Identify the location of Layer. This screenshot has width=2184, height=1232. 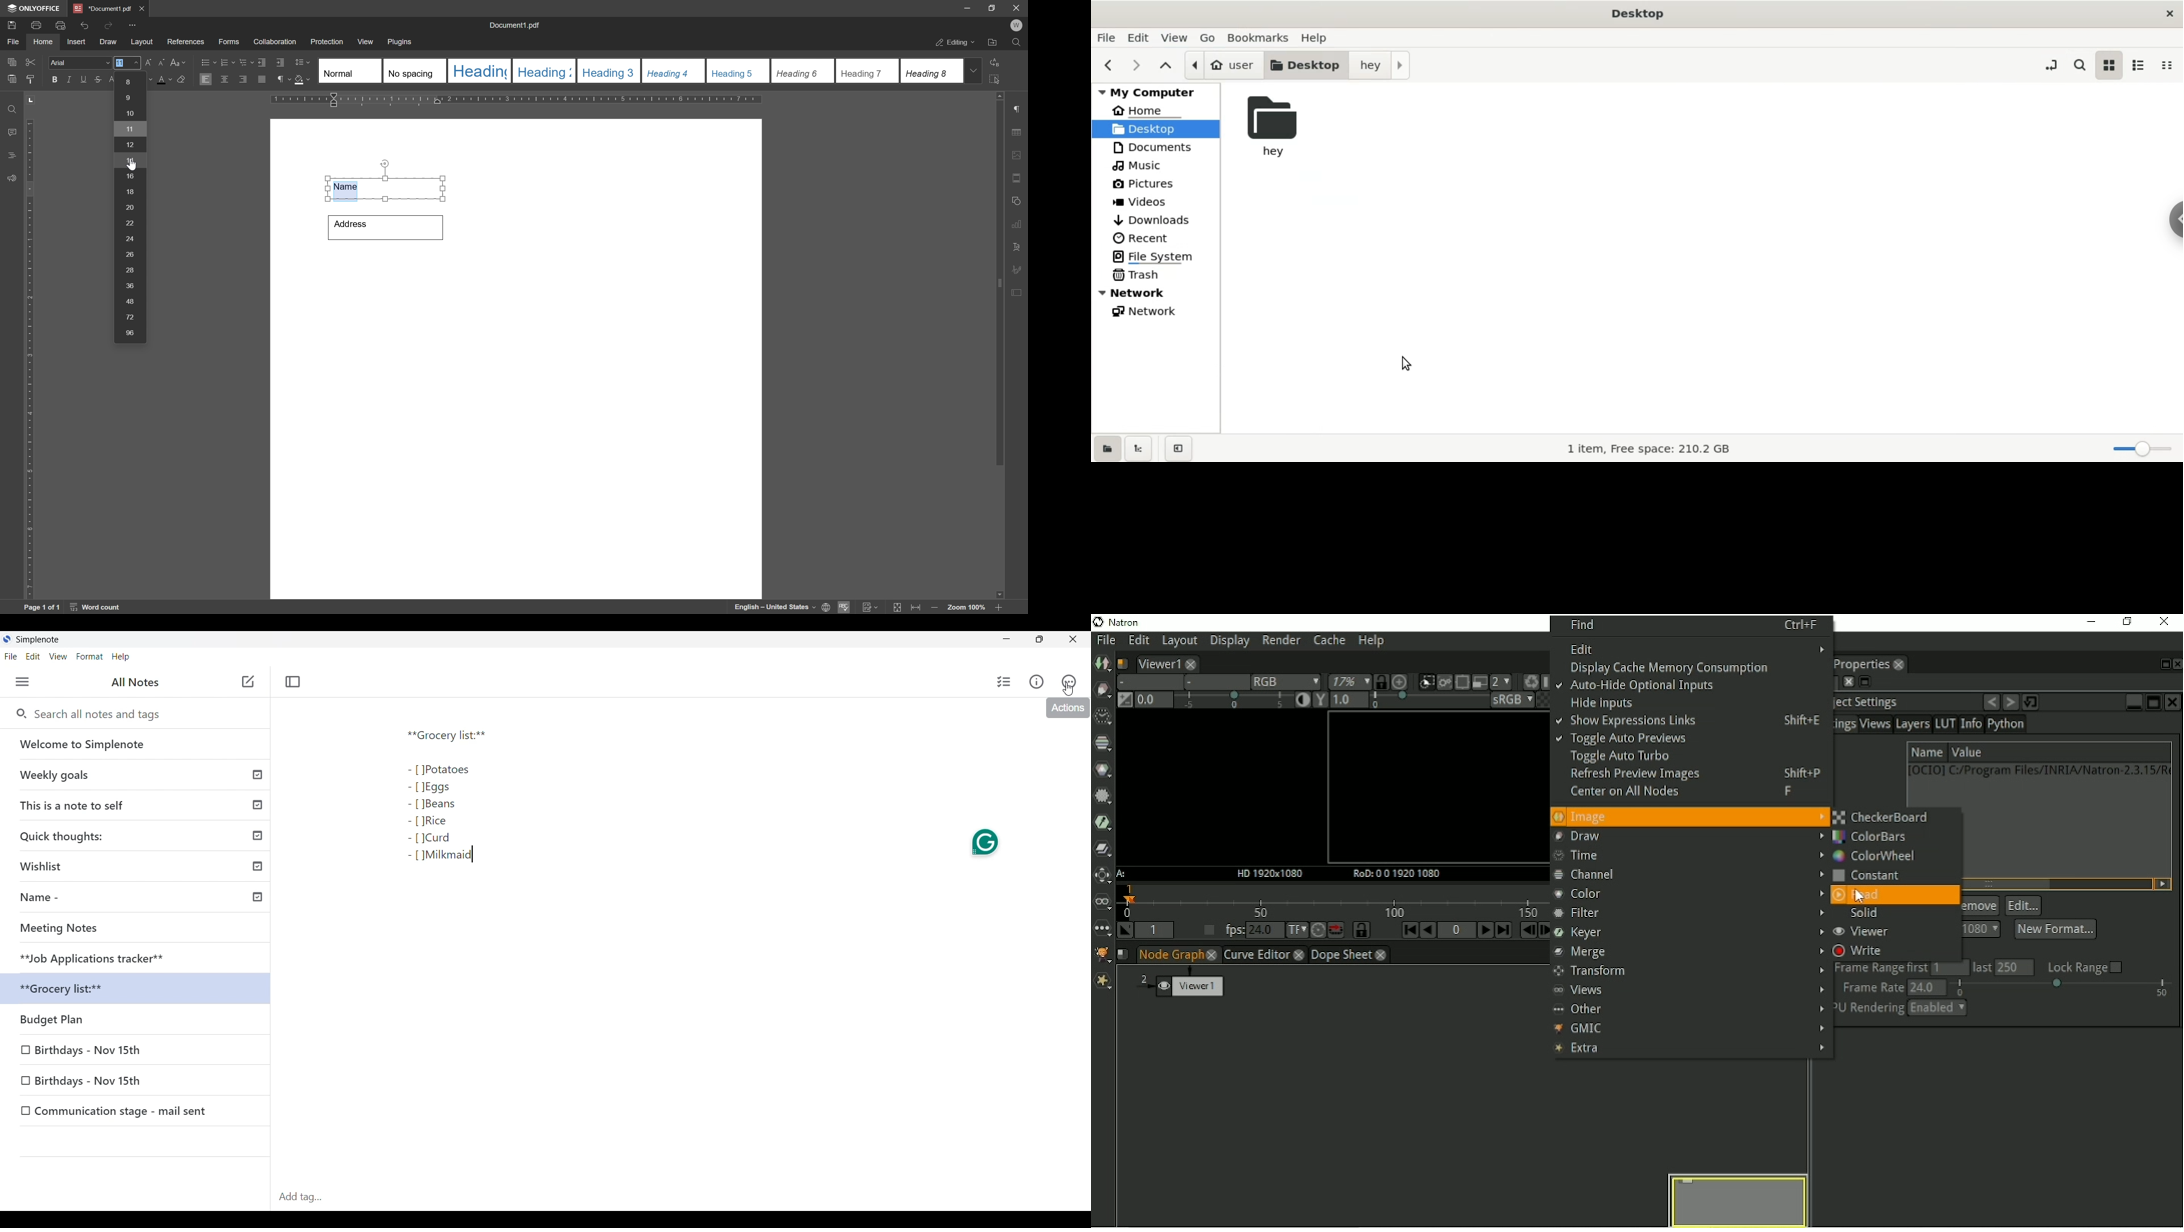
(1146, 682).